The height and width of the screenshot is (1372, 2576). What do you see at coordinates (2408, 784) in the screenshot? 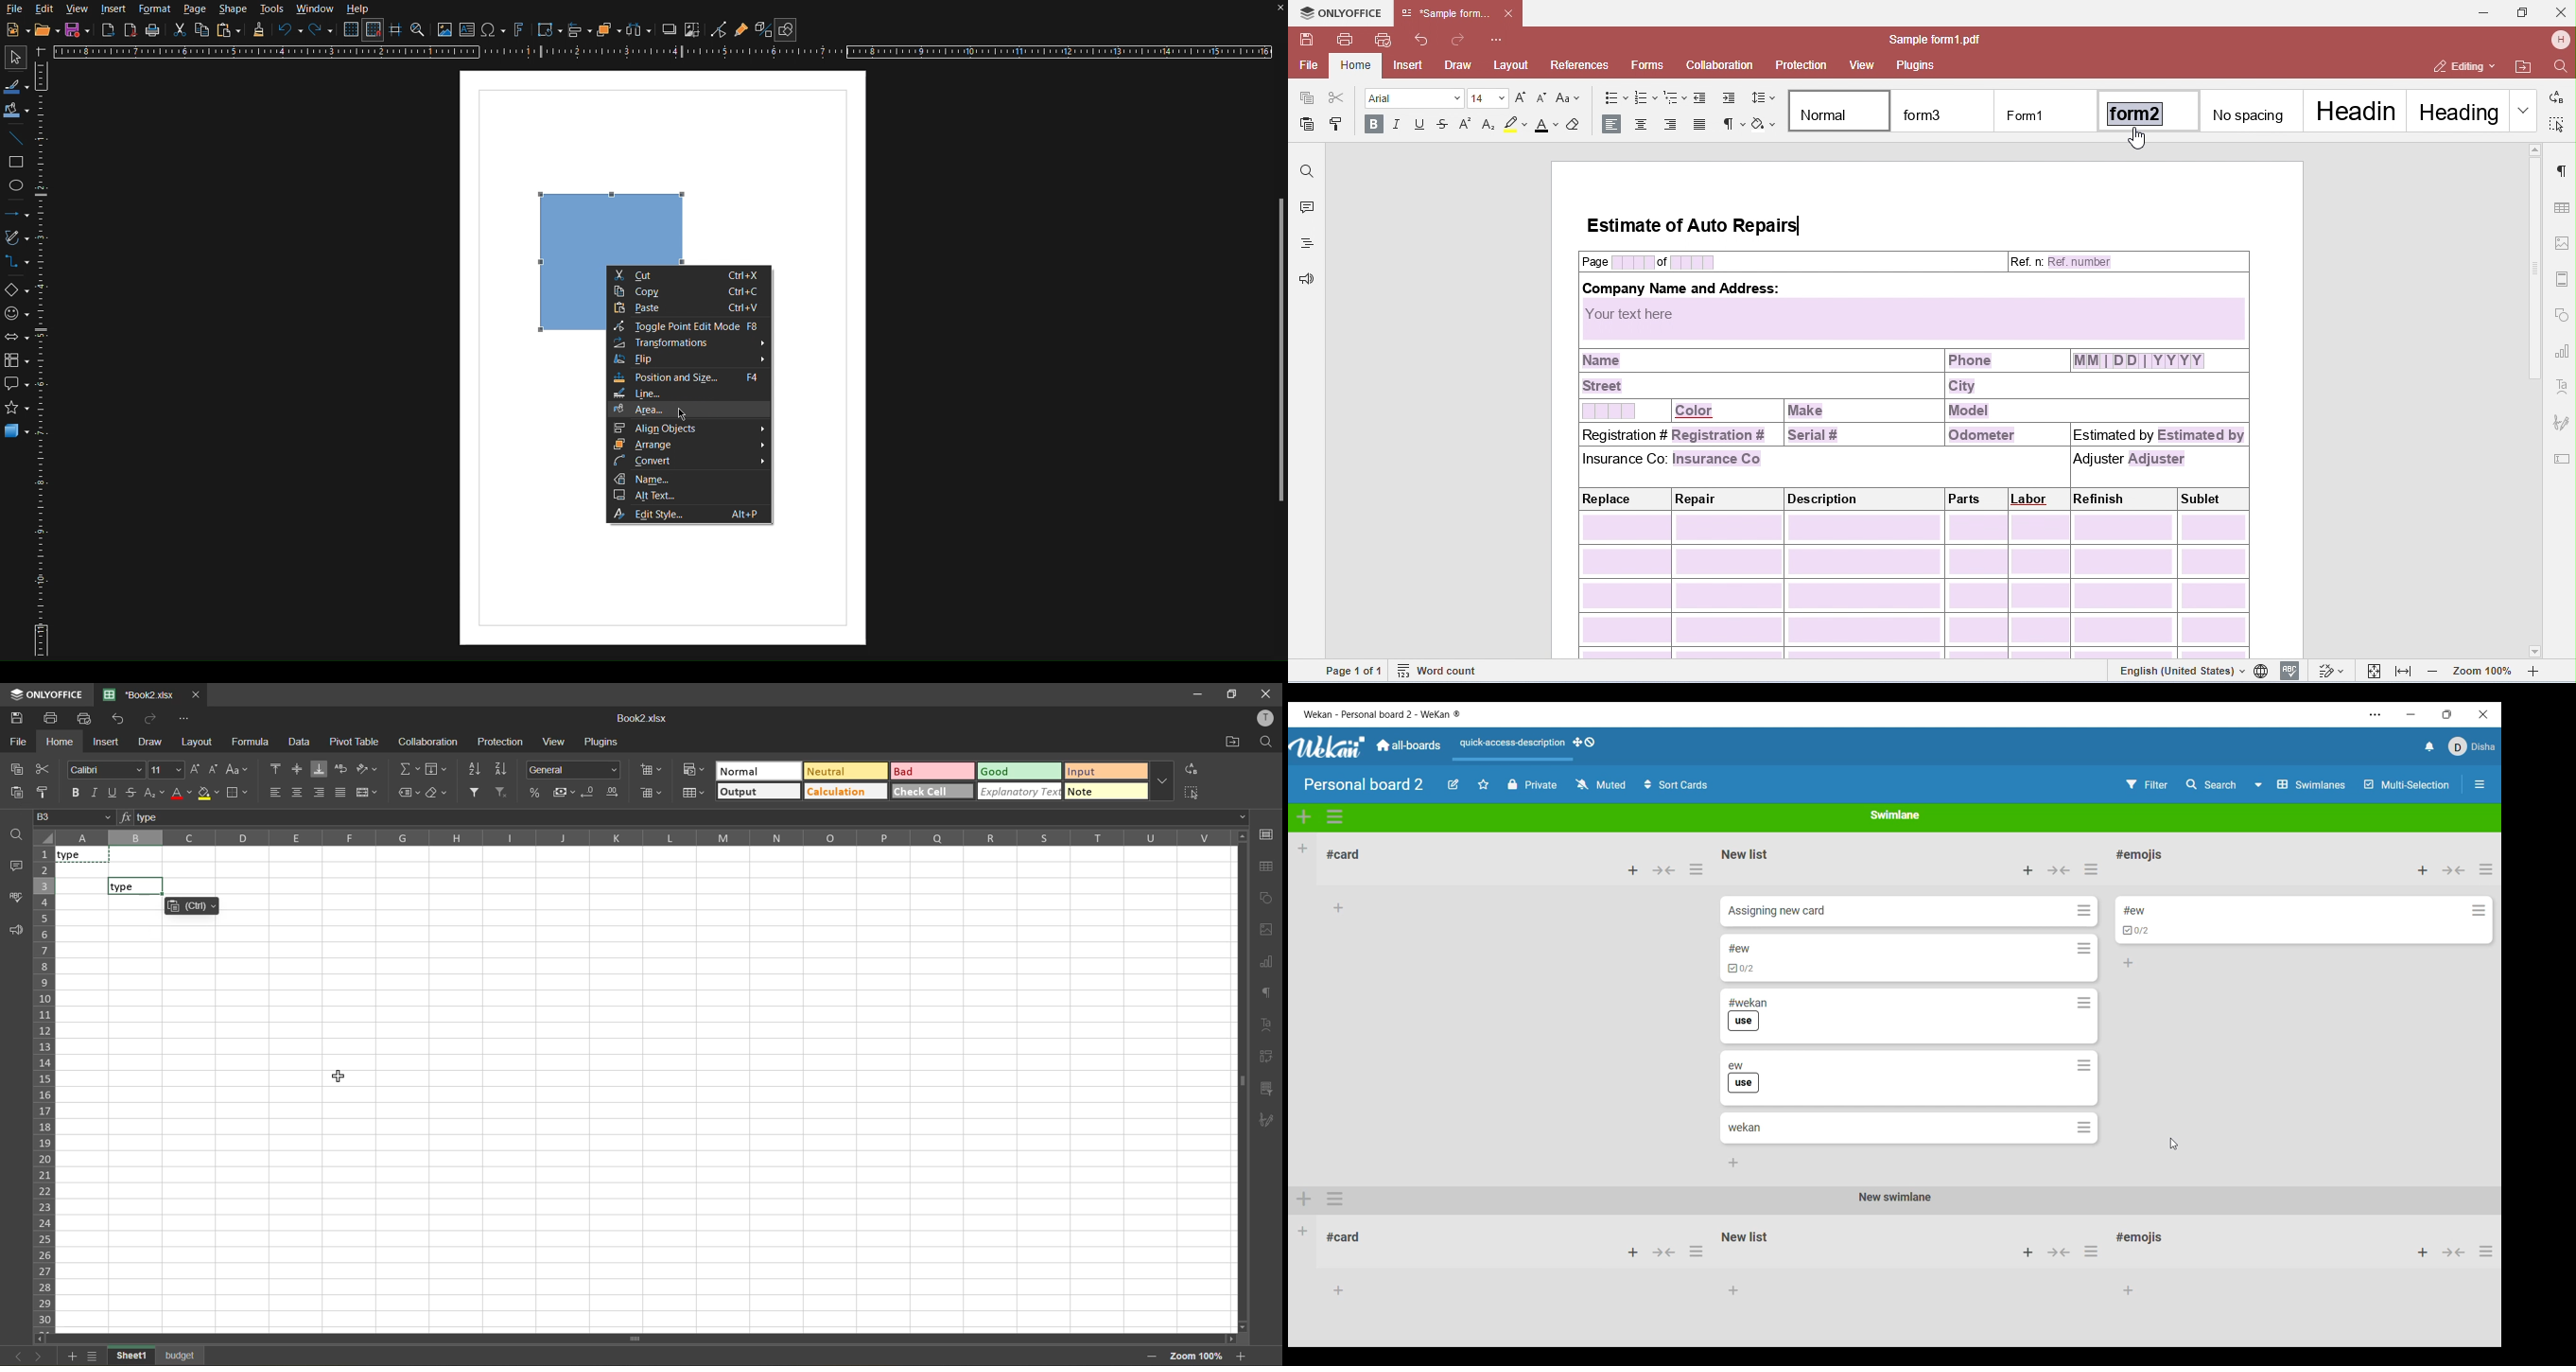
I see `Multi-selection` at bounding box center [2408, 784].